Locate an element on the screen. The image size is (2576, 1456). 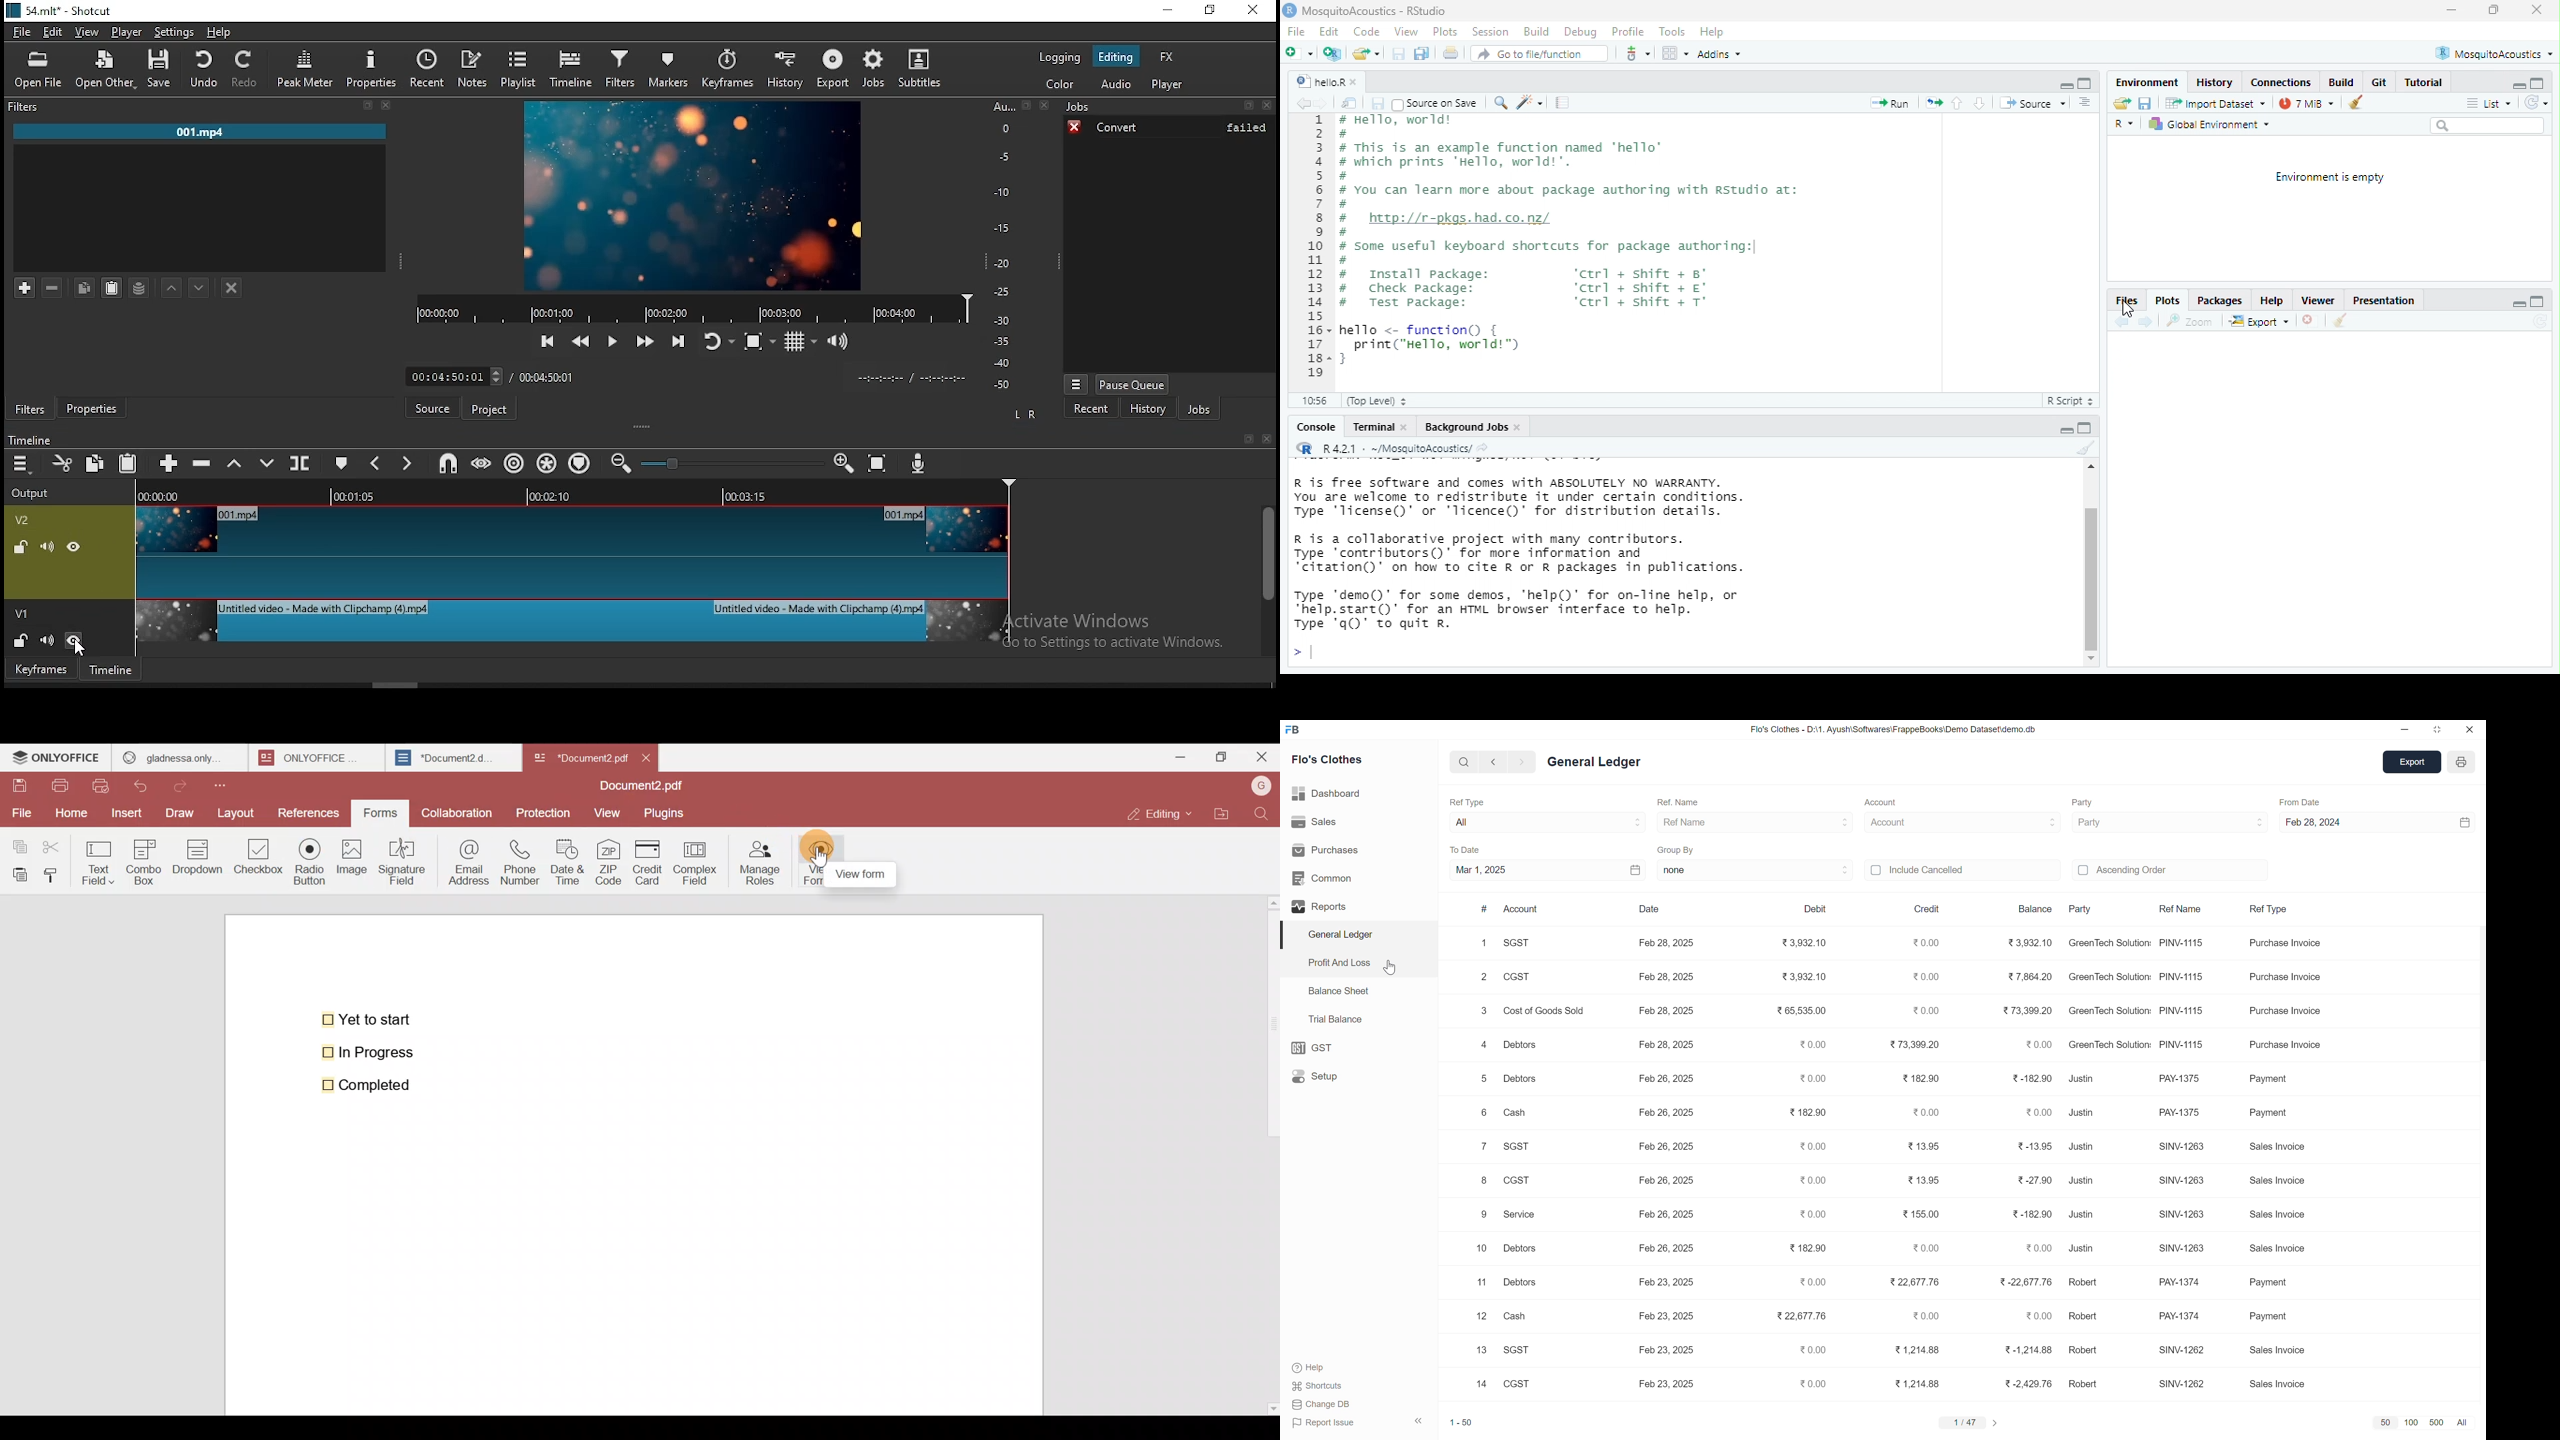
close is located at coordinates (2534, 10).